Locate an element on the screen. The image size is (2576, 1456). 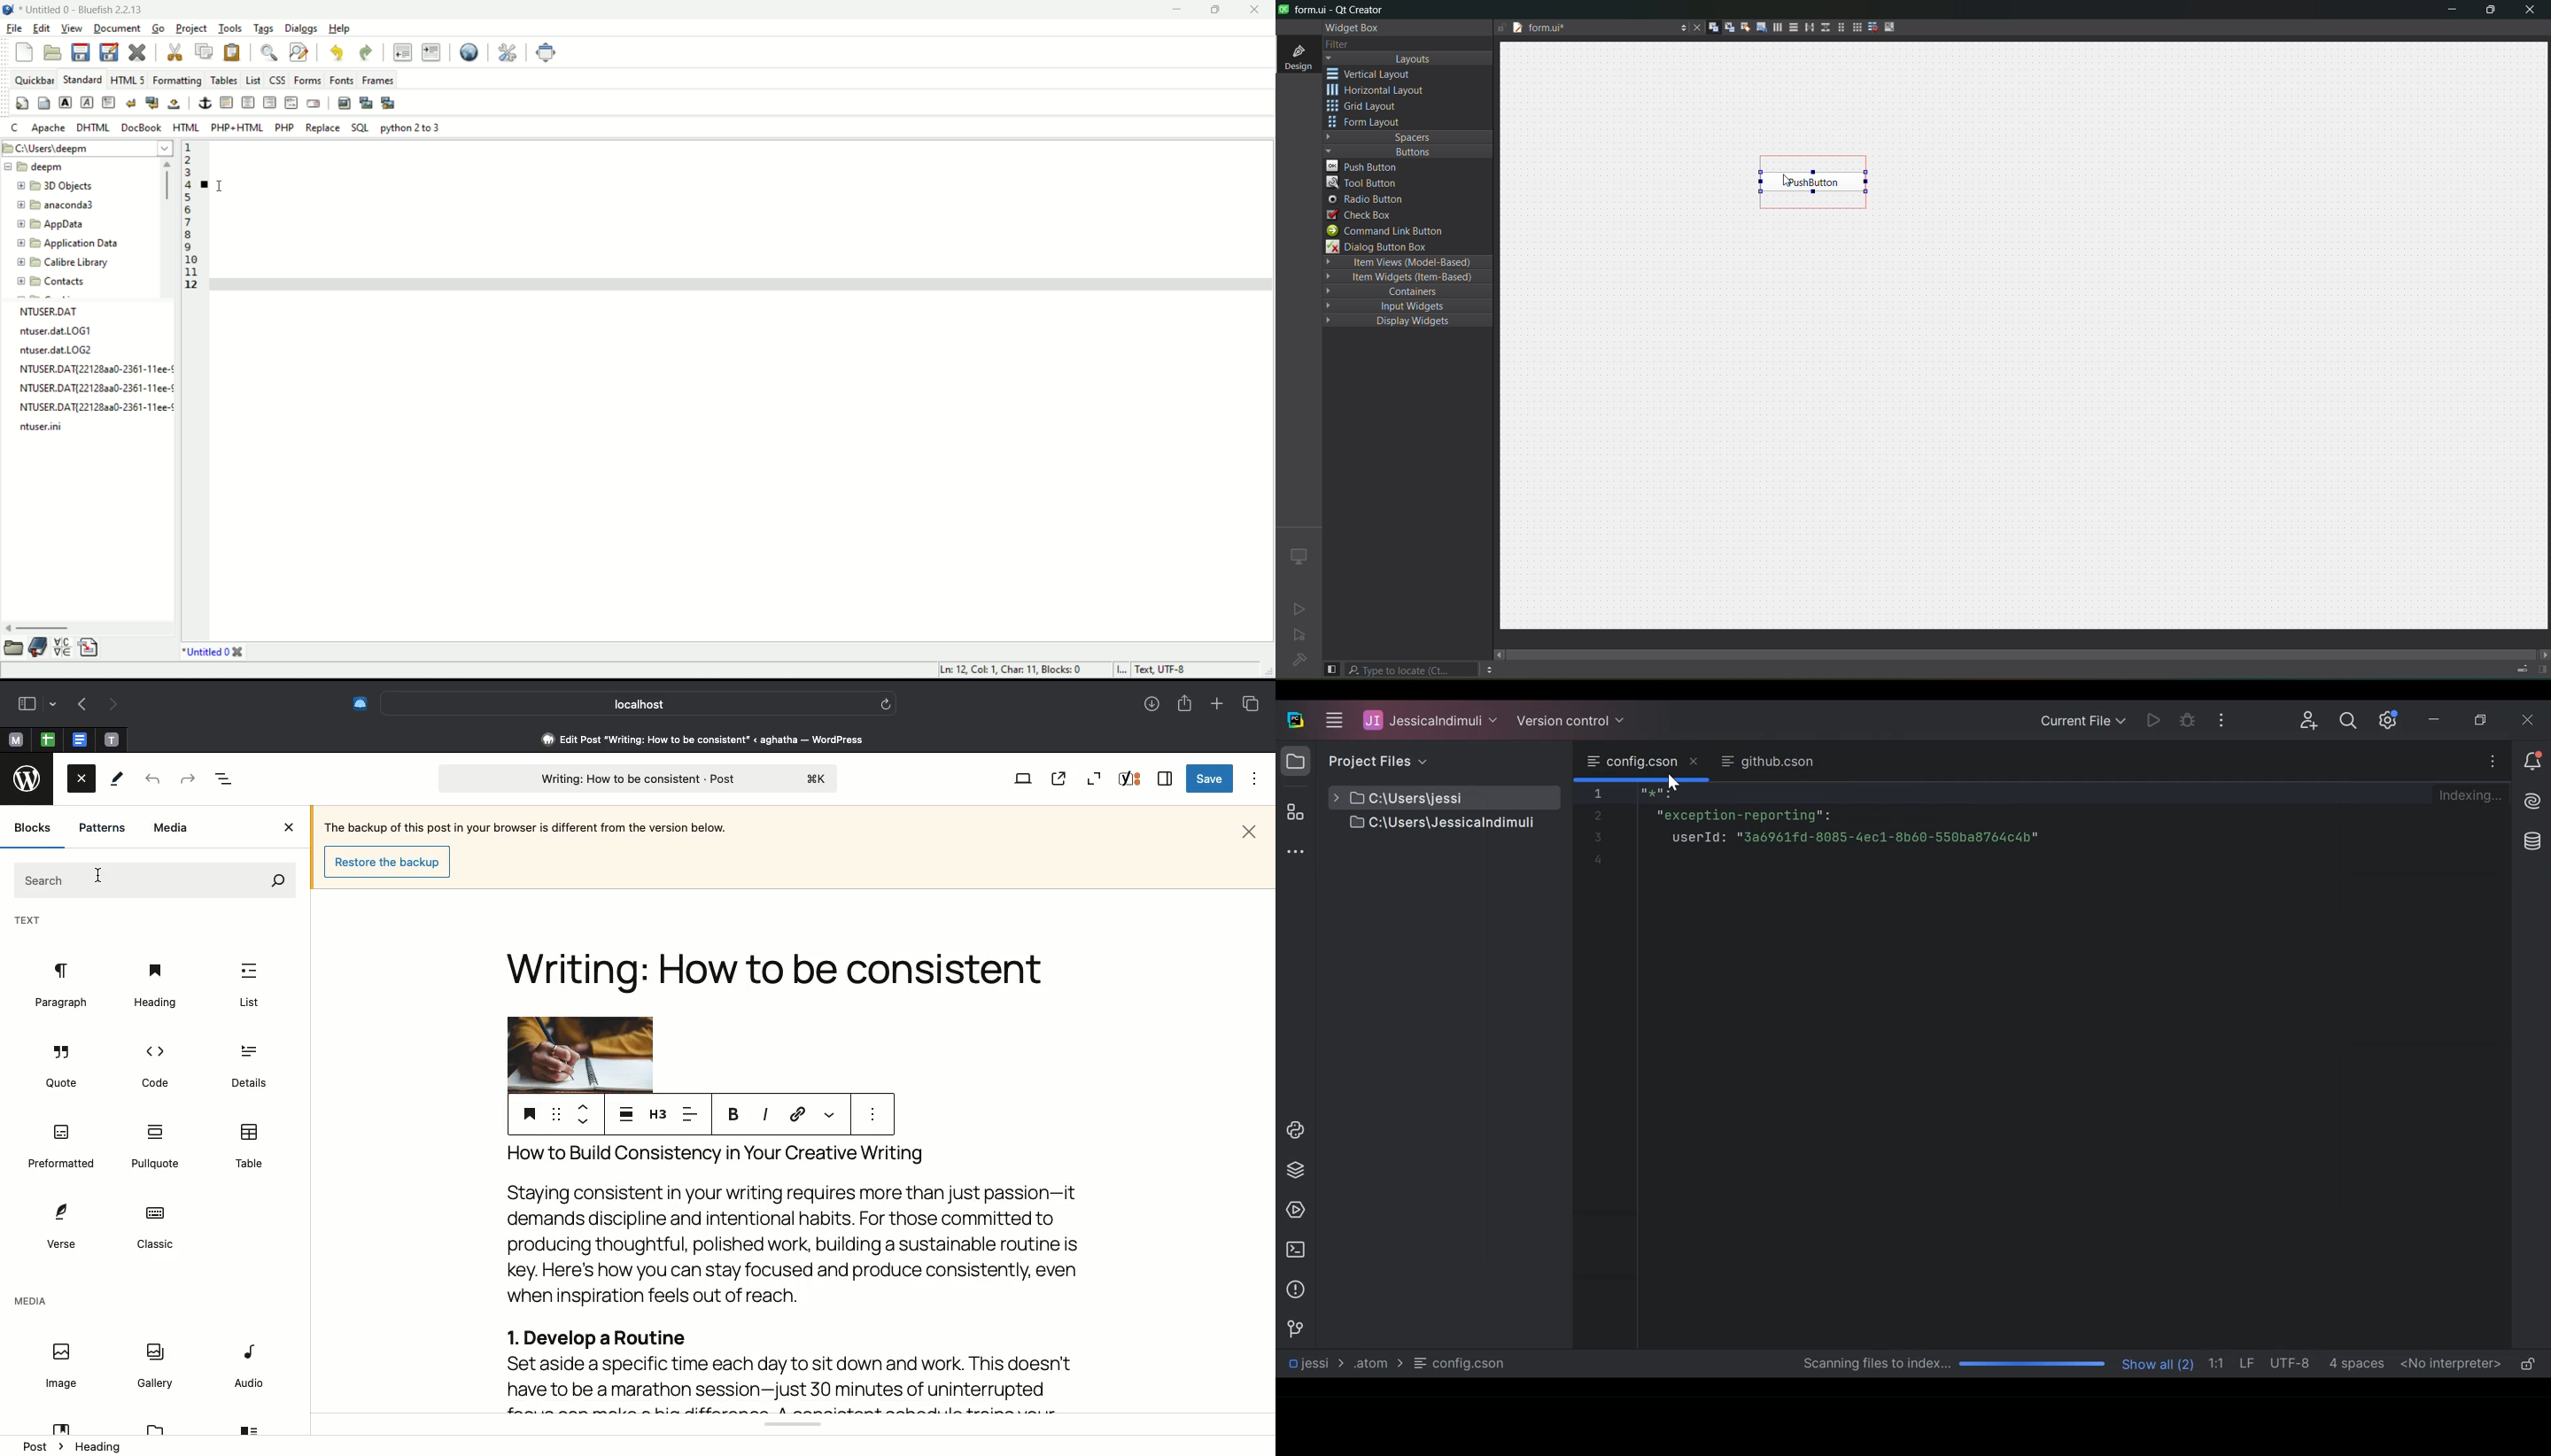
Sidebar is located at coordinates (33, 703).